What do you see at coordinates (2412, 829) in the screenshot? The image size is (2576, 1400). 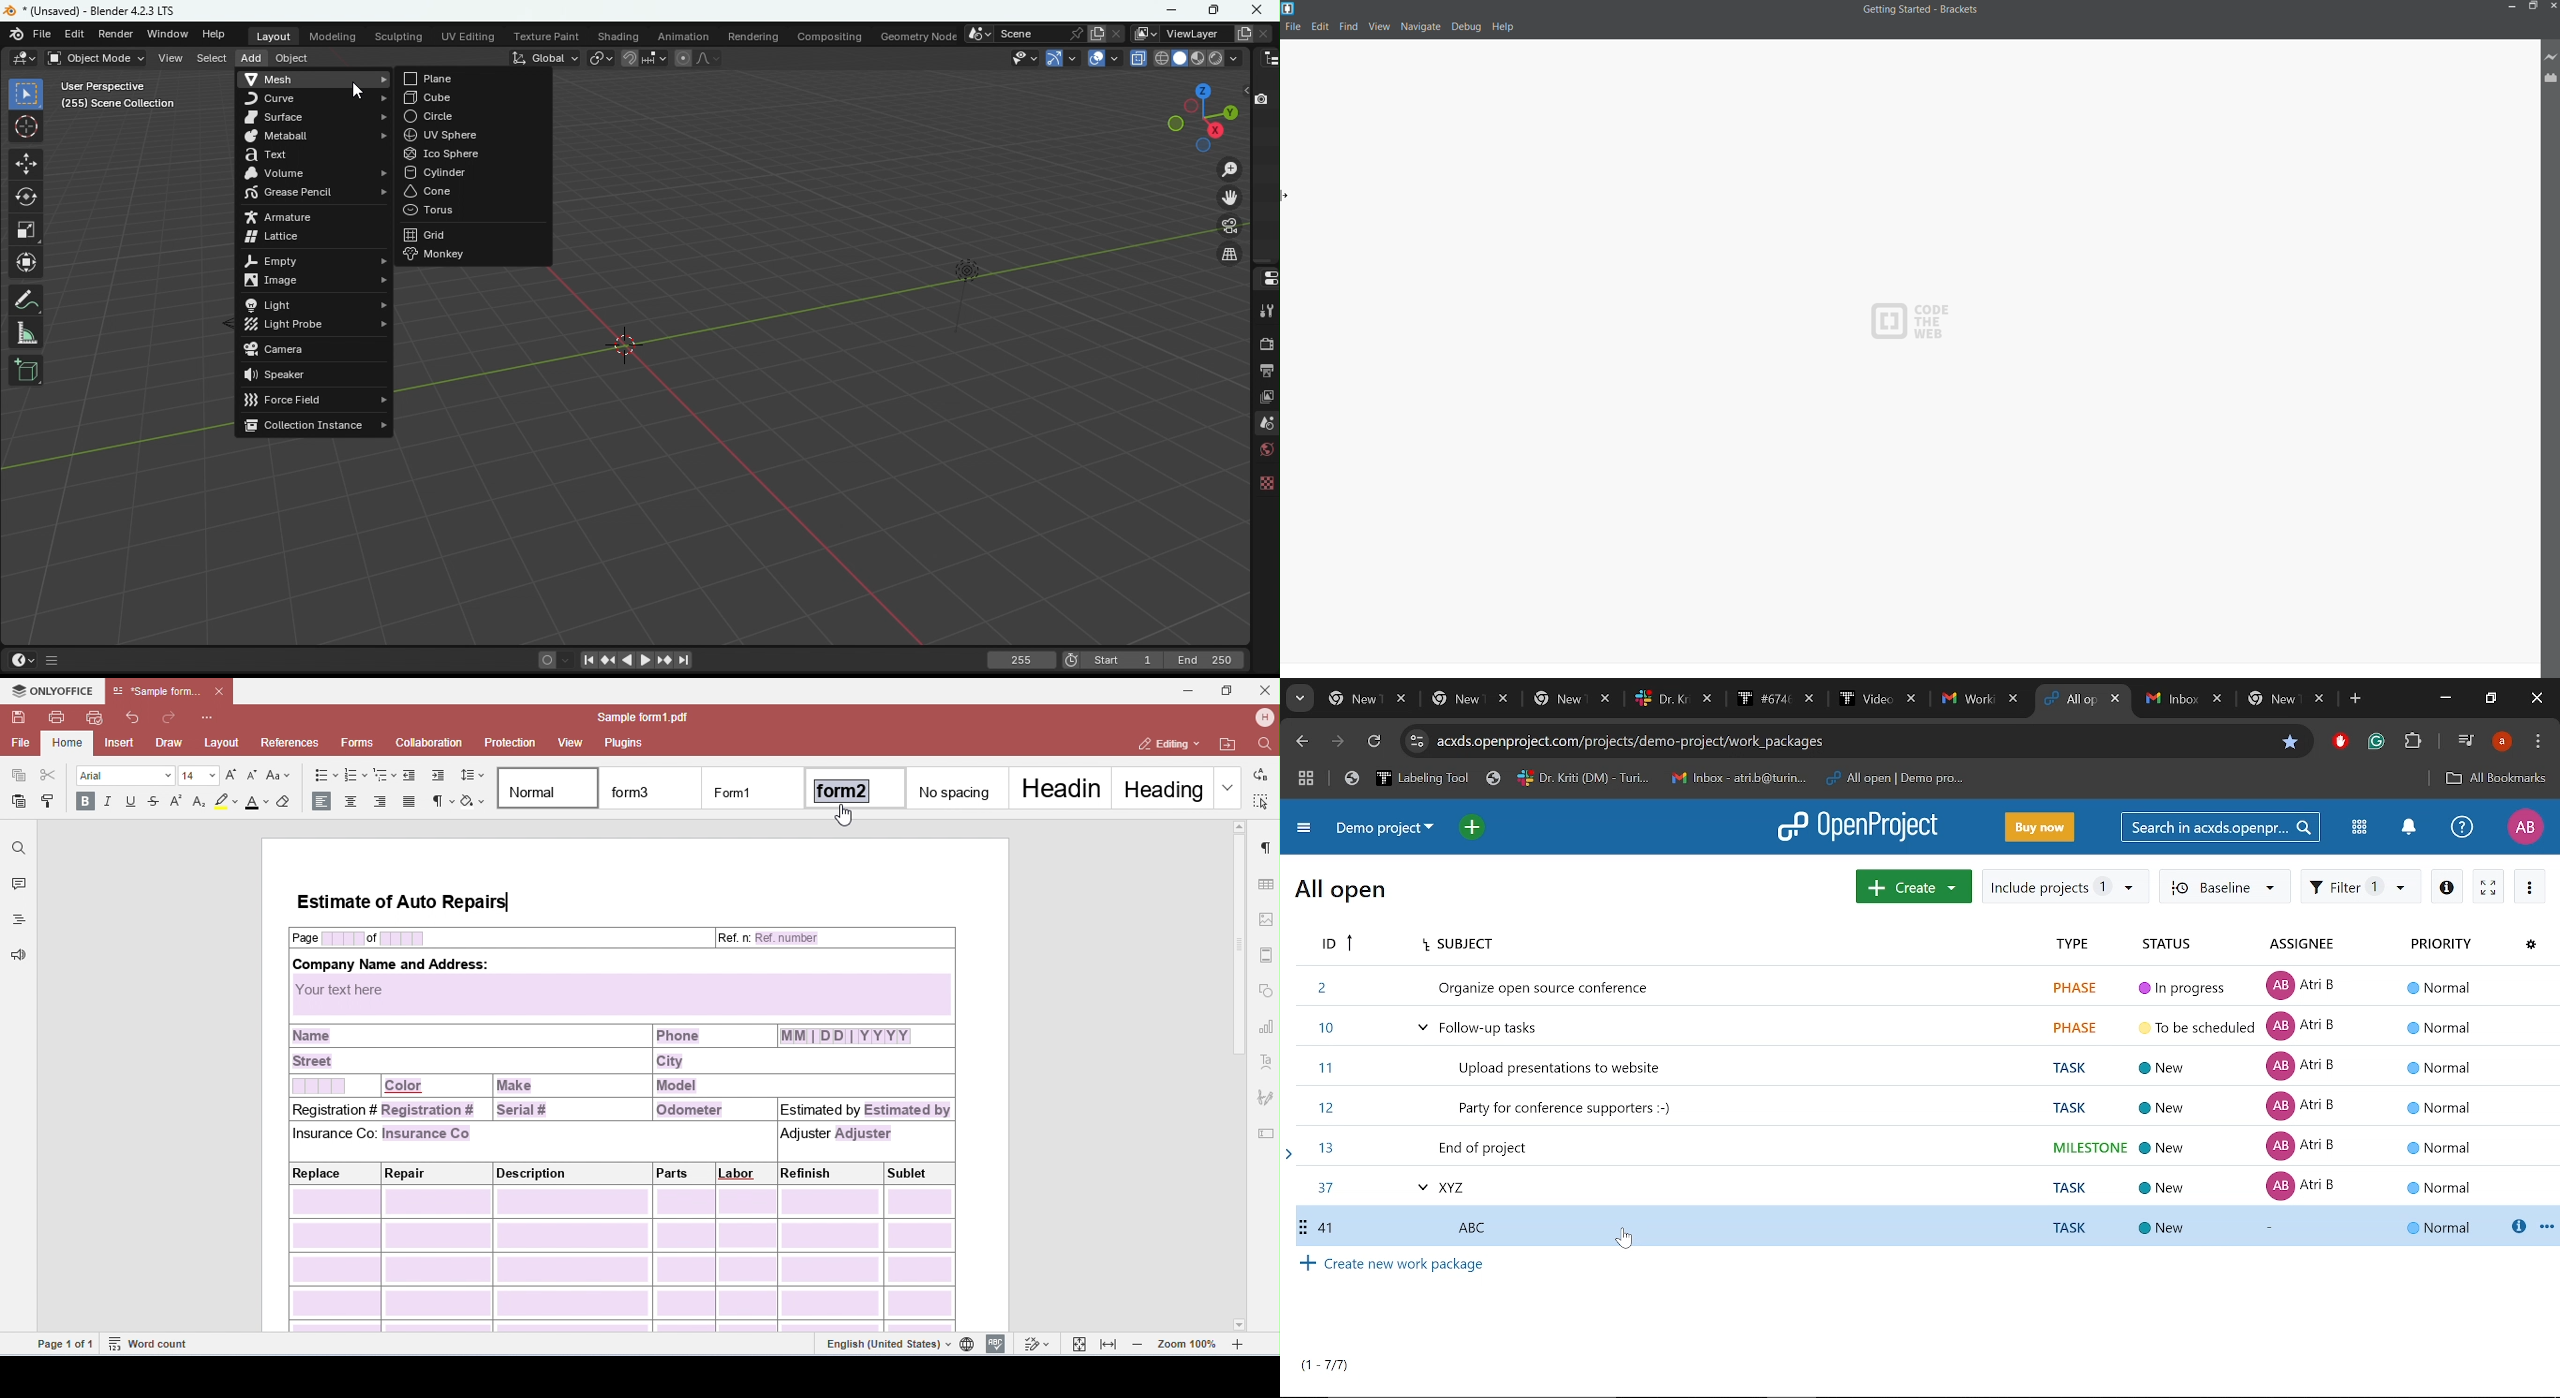 I see `Notification` at bounding box center [2412, 829].